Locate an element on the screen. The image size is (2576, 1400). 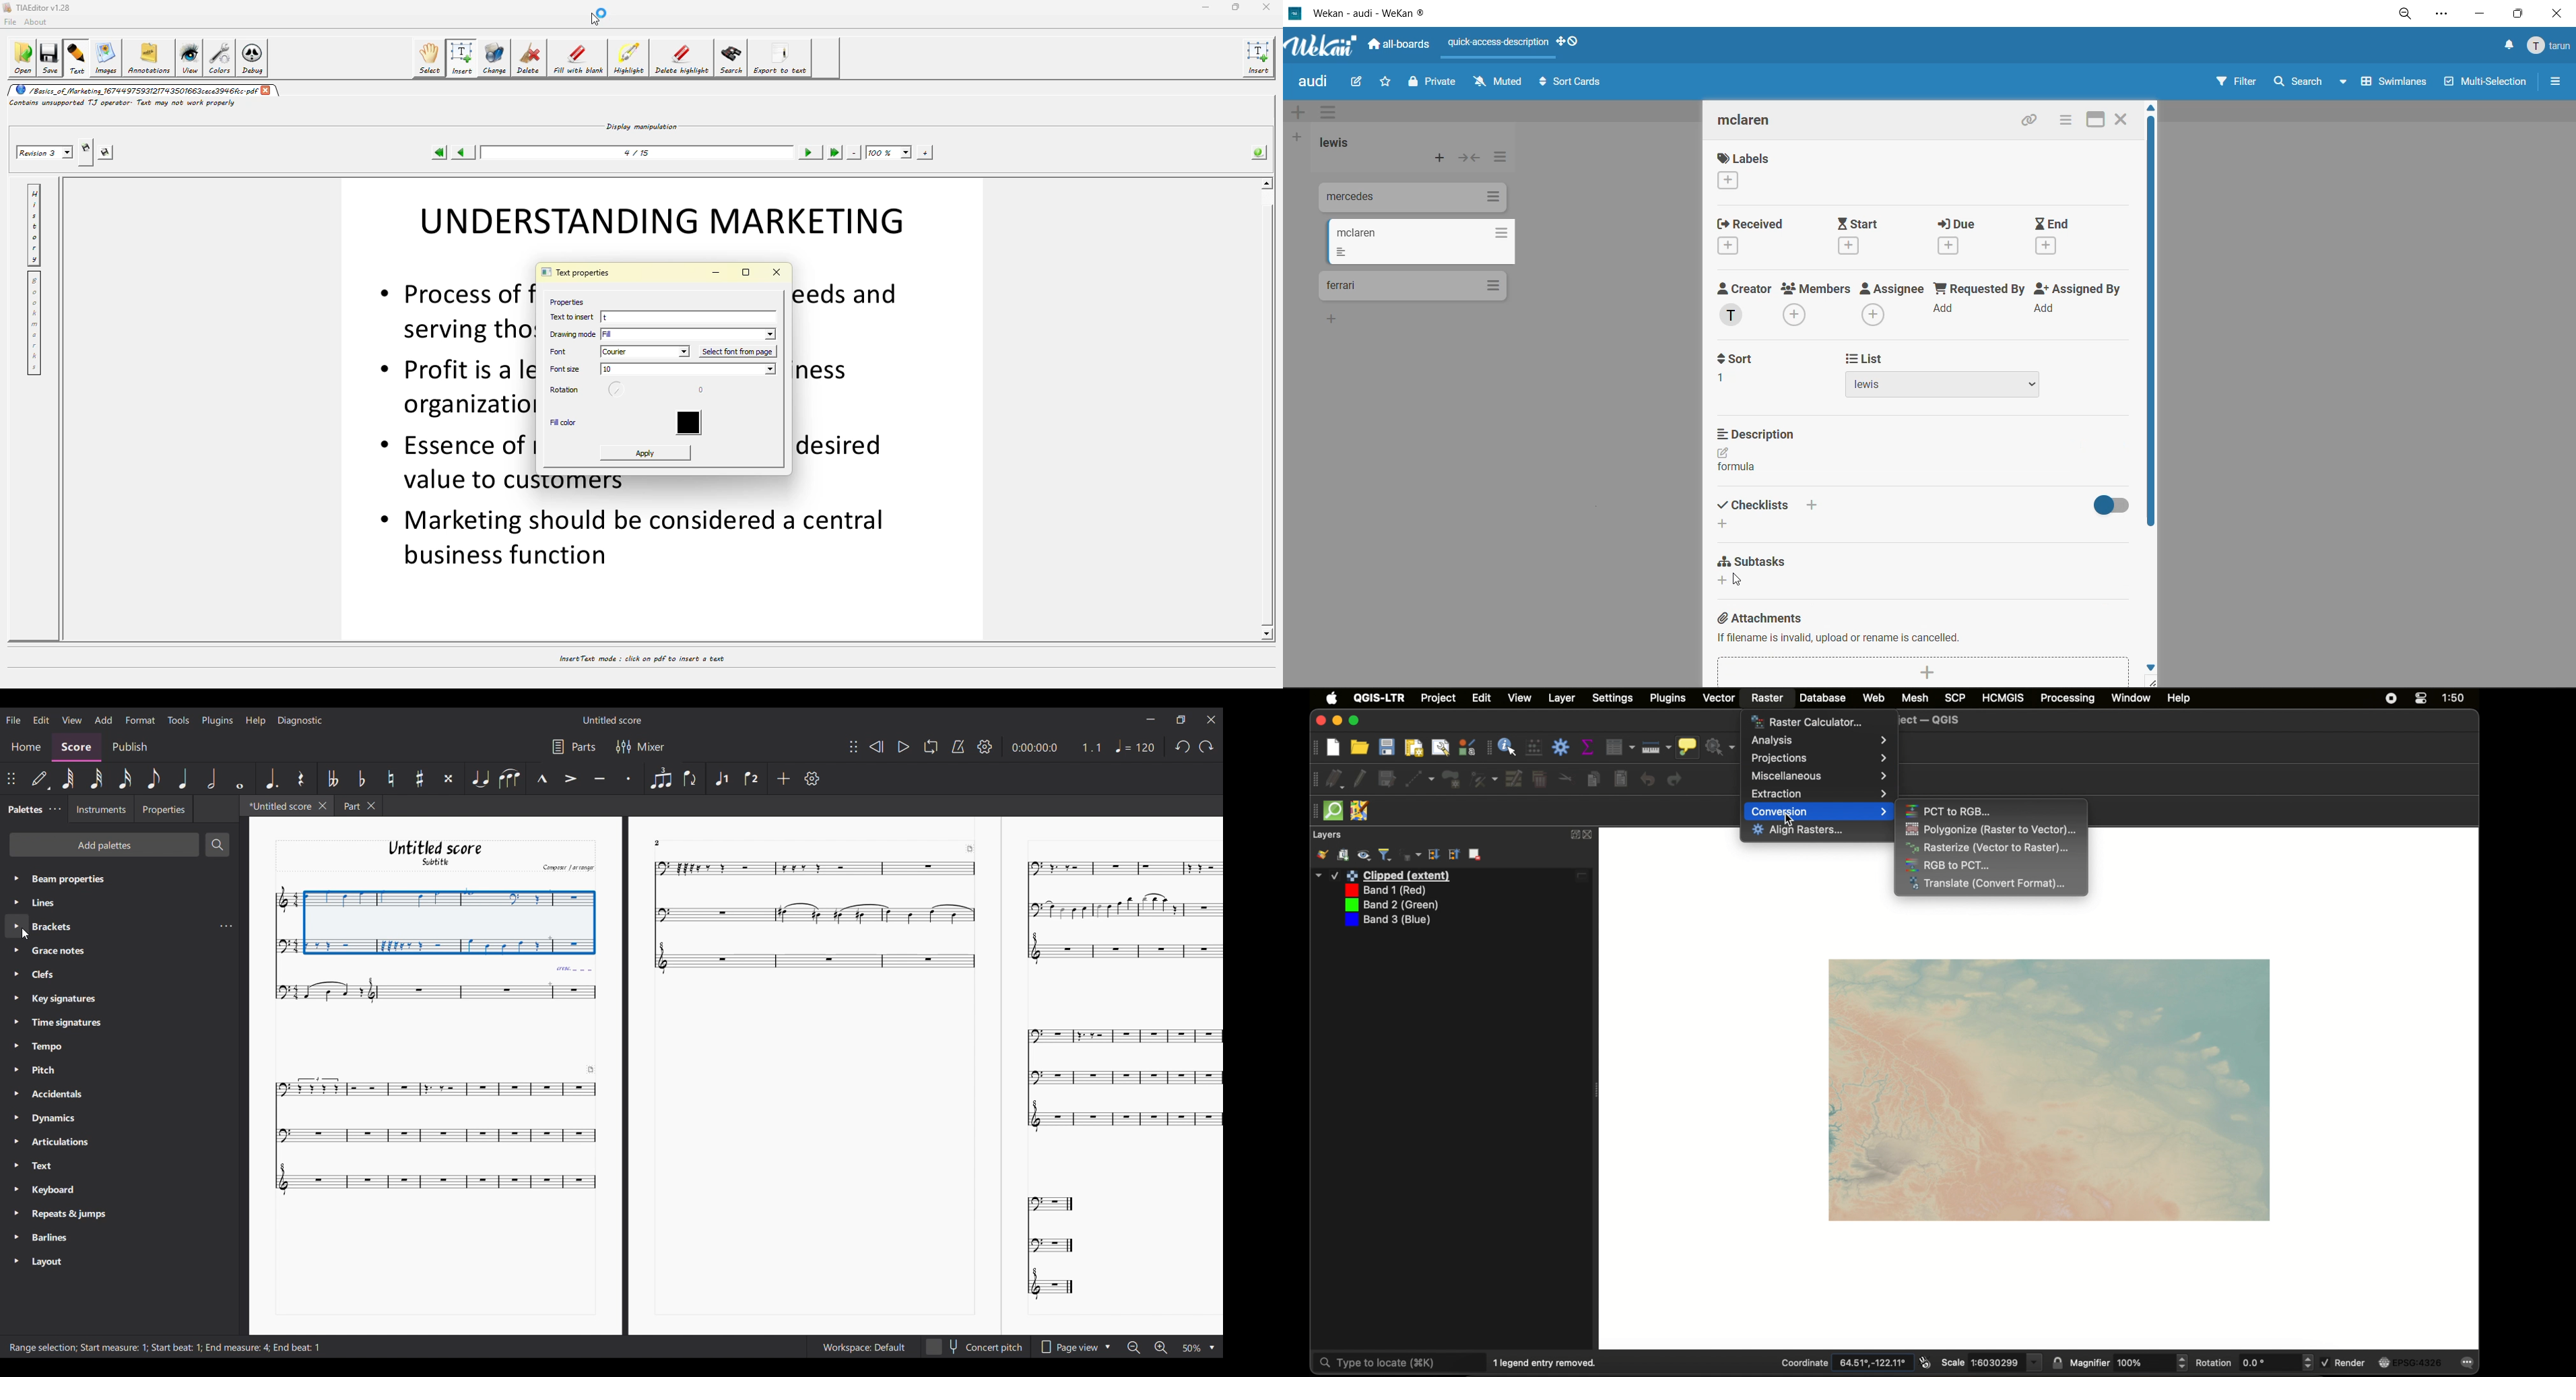
copy is located at coordinates (2117, 445).